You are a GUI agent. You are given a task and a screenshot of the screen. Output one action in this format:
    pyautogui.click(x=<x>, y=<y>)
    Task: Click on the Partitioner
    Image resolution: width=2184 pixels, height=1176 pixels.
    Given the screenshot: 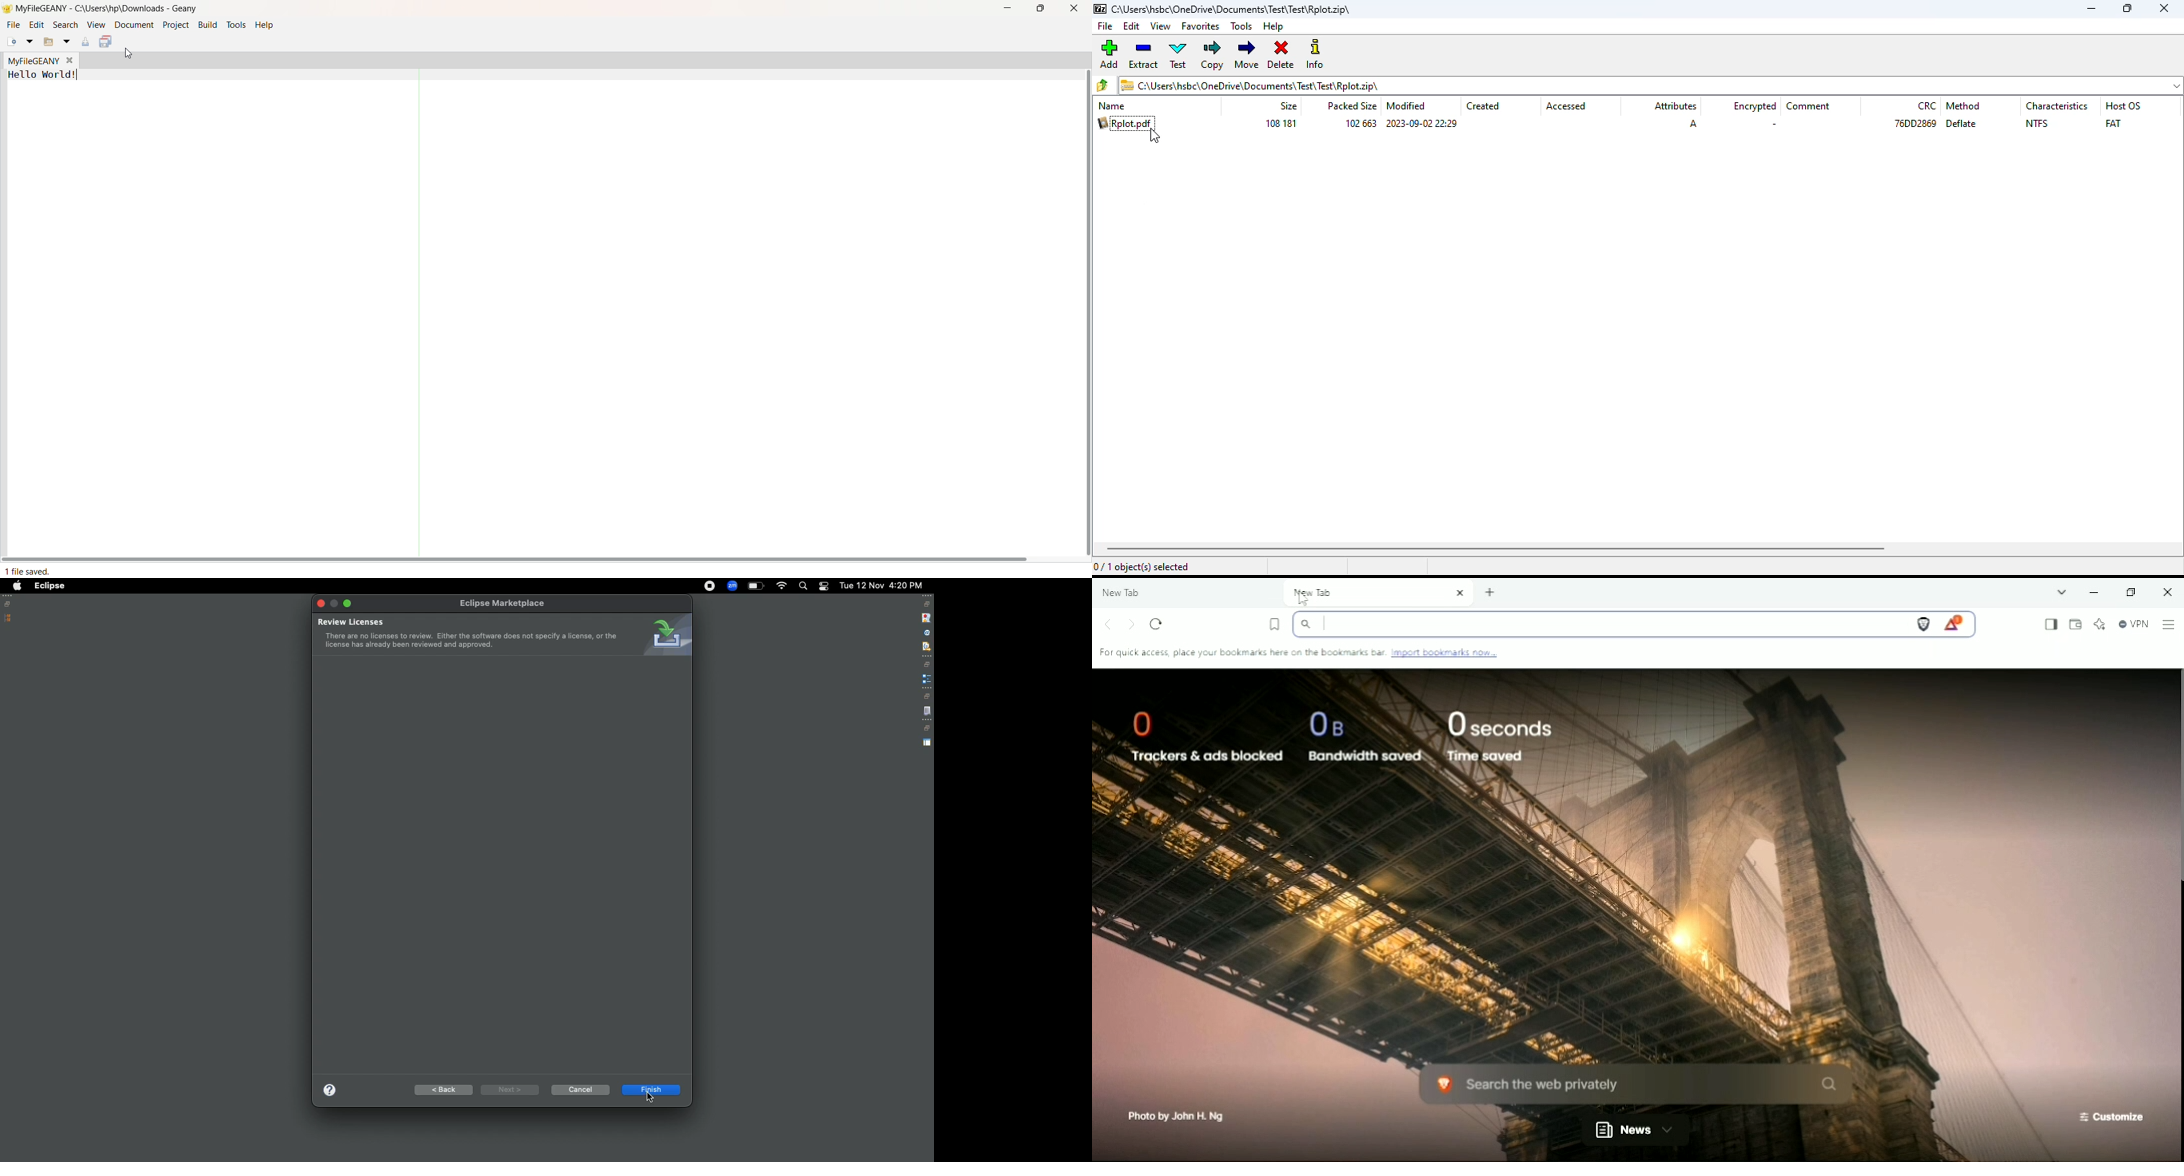 What is the action you would take?
    pyautogui.click(x=421, y=313)
    